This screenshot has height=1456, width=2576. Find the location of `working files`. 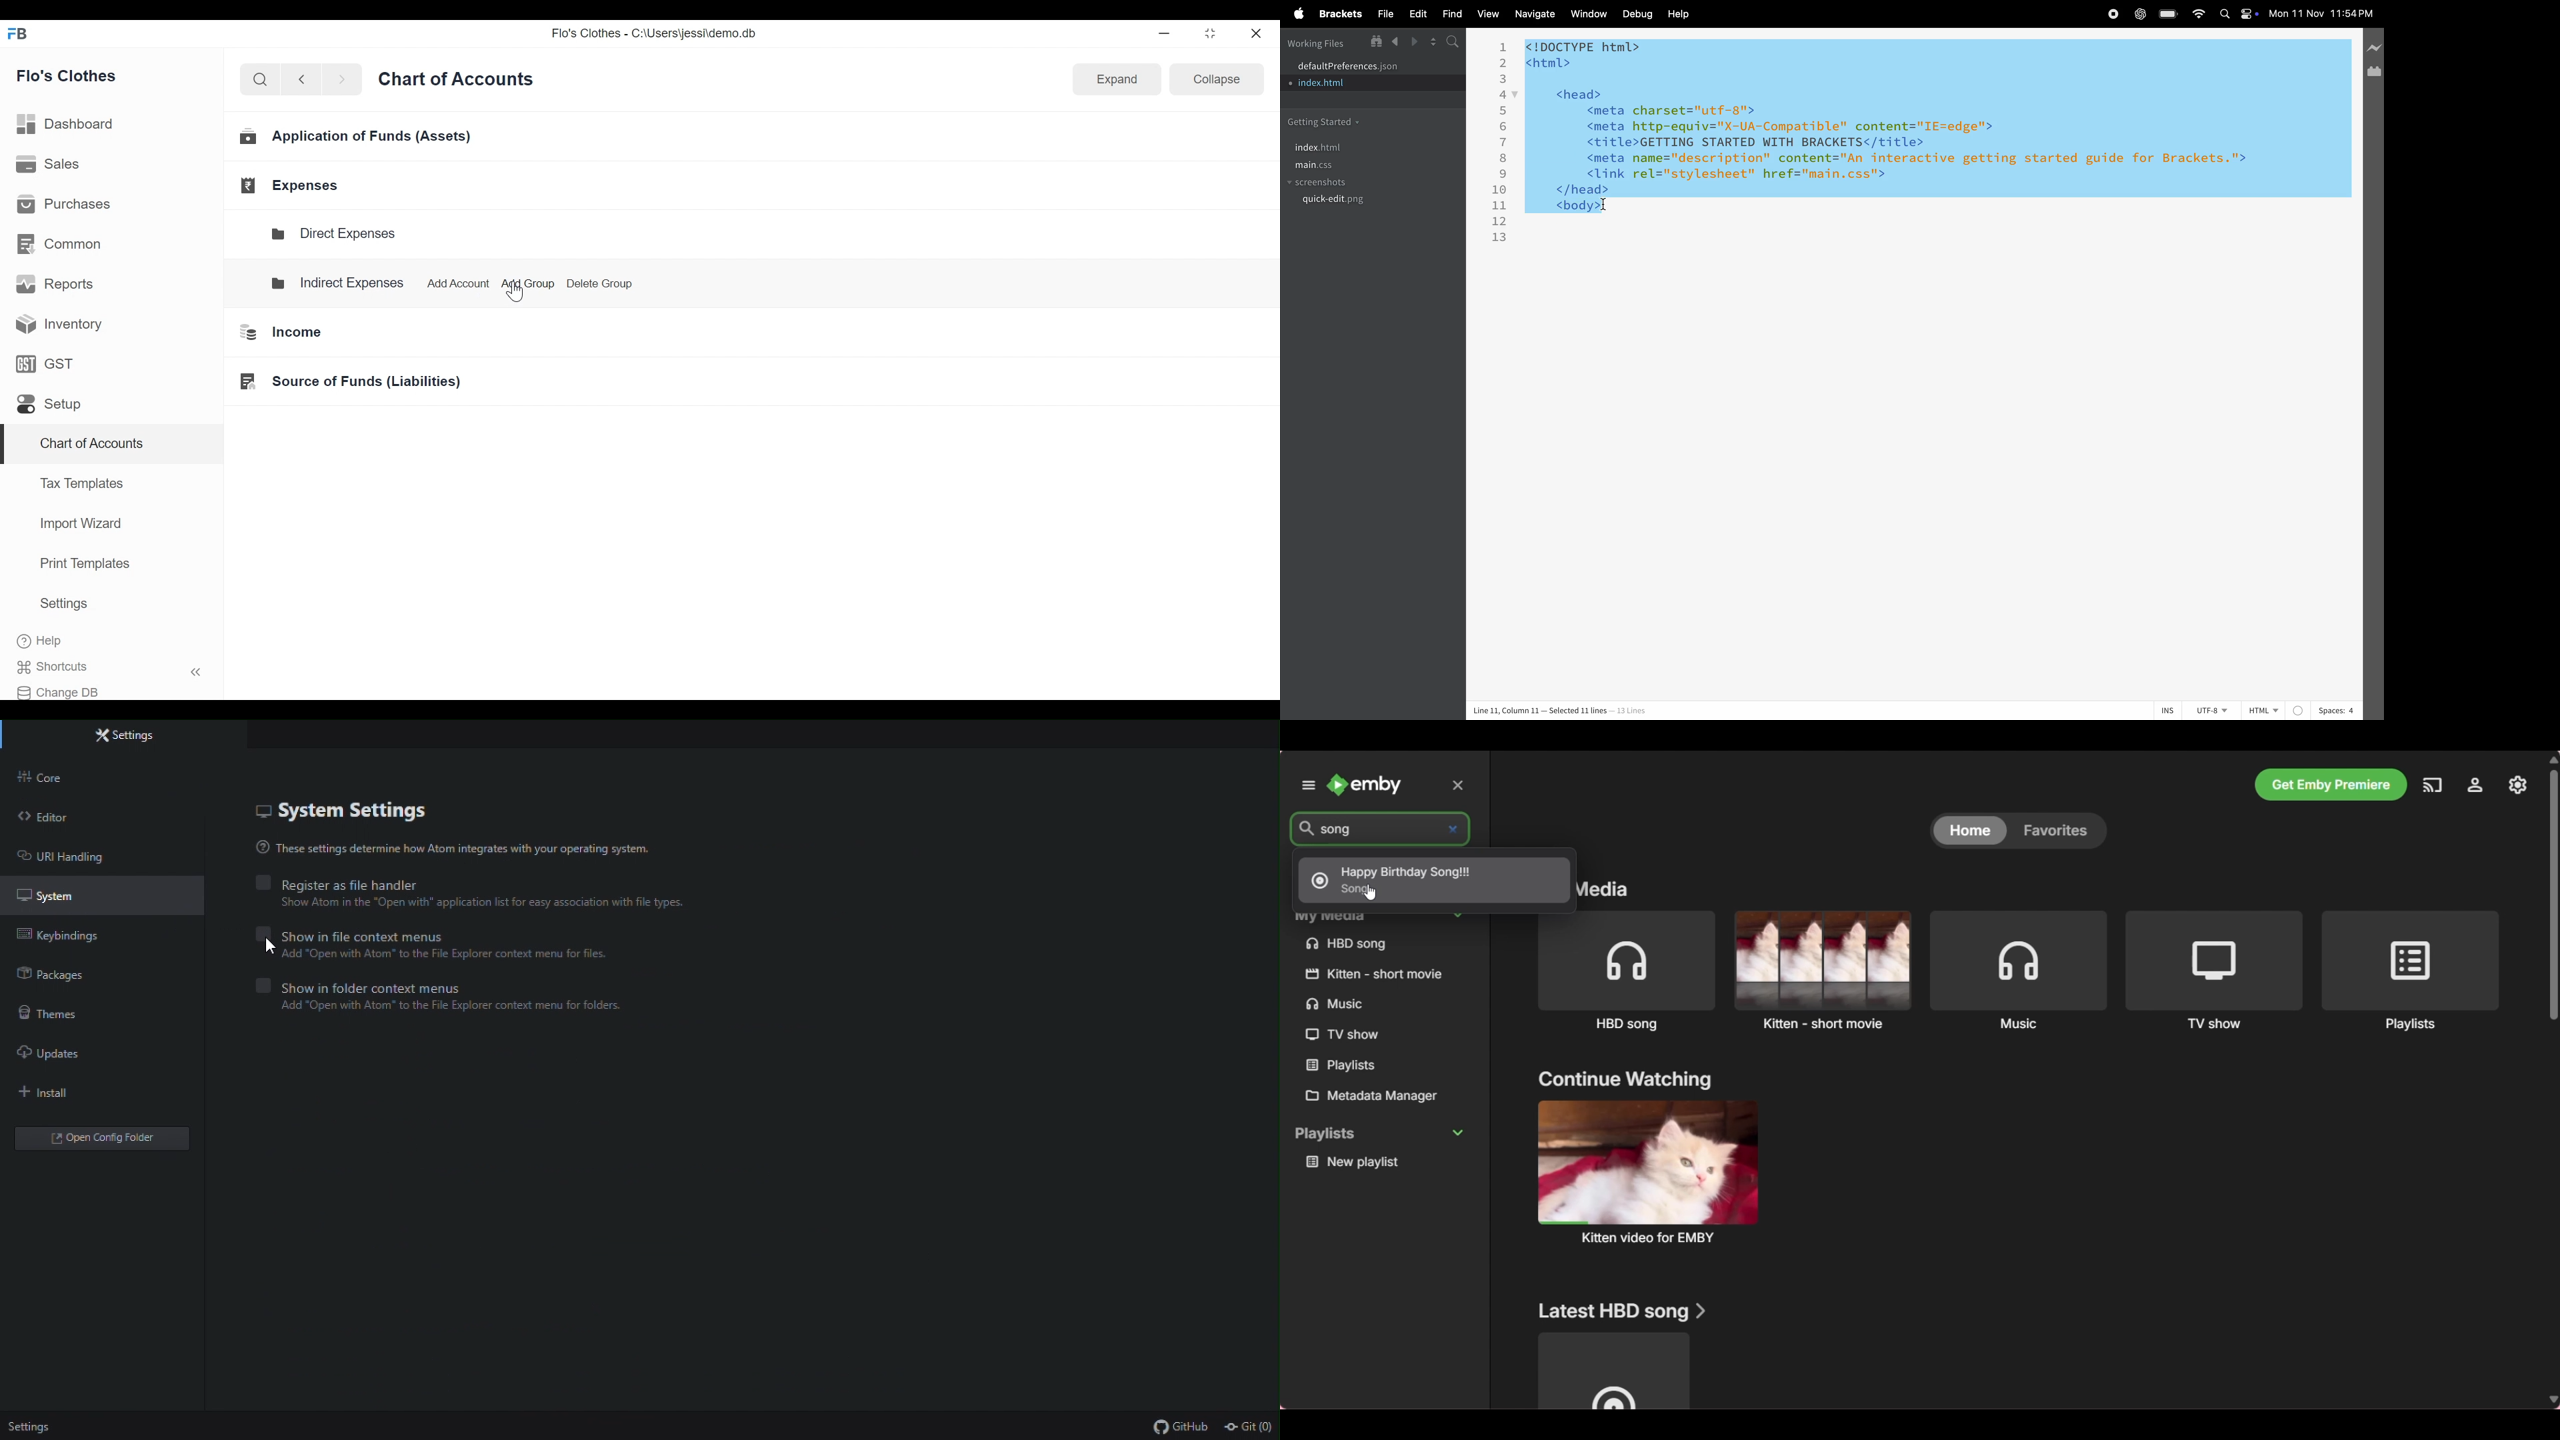

working files is located at coordinates (1316, 43).